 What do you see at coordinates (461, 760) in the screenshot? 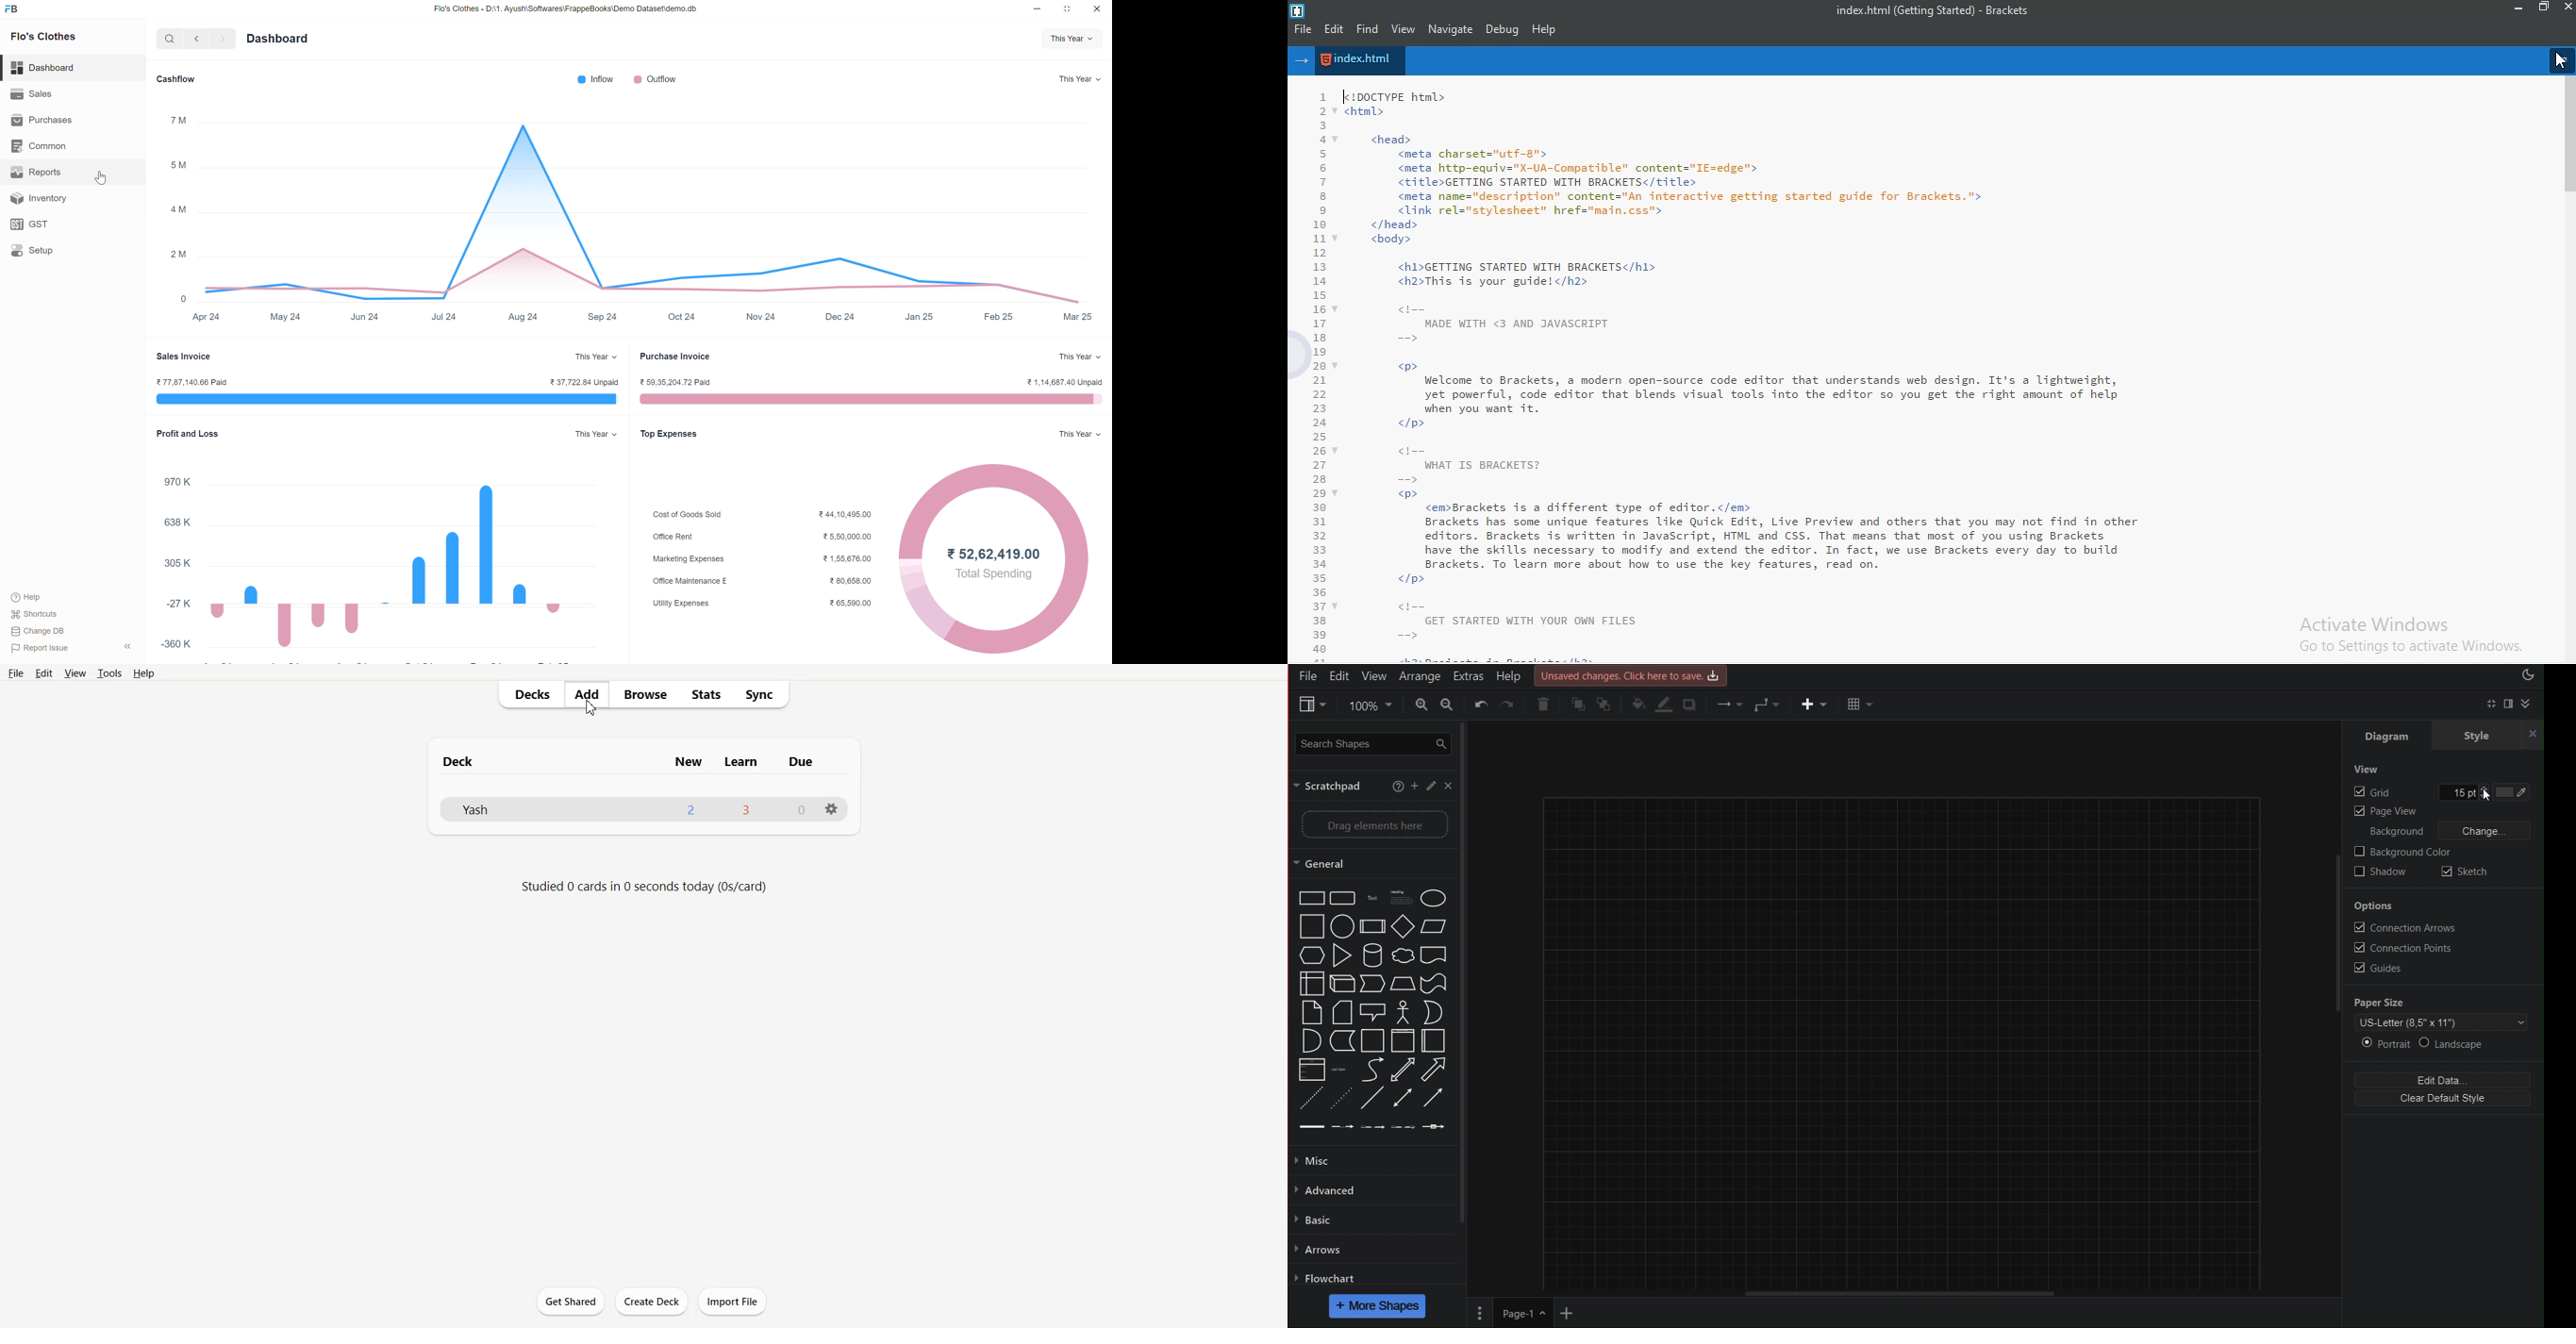
I see `Deck` at bounding box center [461, 760].